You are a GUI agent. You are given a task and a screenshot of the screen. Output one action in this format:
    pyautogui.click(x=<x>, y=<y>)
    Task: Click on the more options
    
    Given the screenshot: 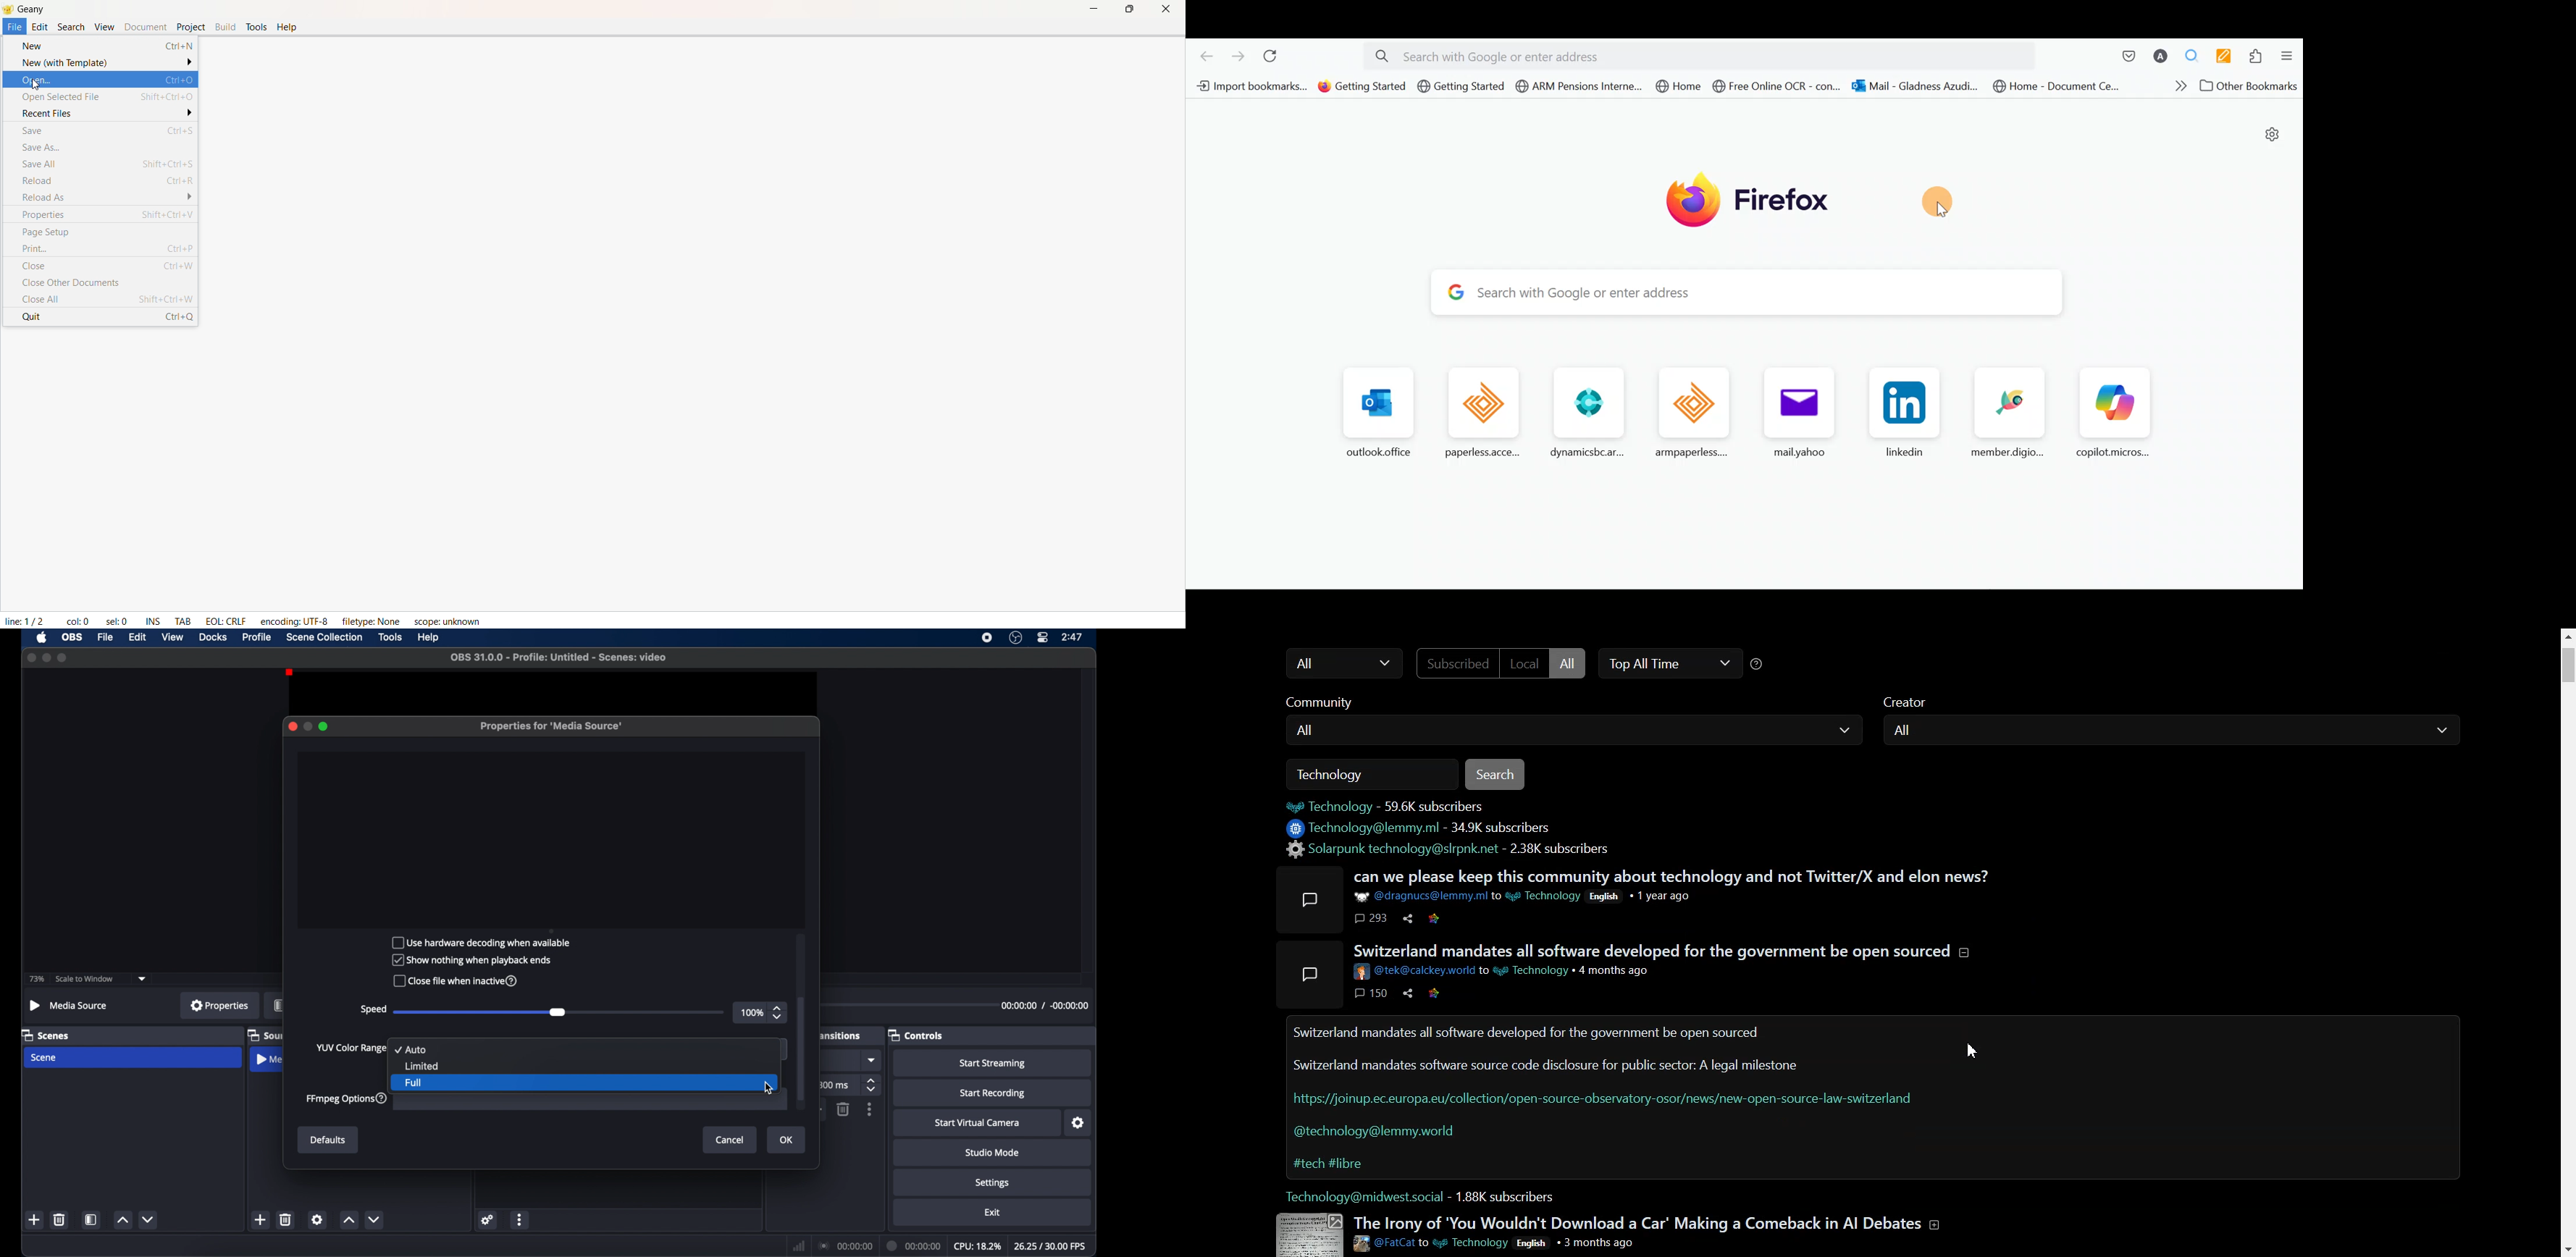 What is the action you would take?
    pyautogui.click(x=520, y=1219)
    